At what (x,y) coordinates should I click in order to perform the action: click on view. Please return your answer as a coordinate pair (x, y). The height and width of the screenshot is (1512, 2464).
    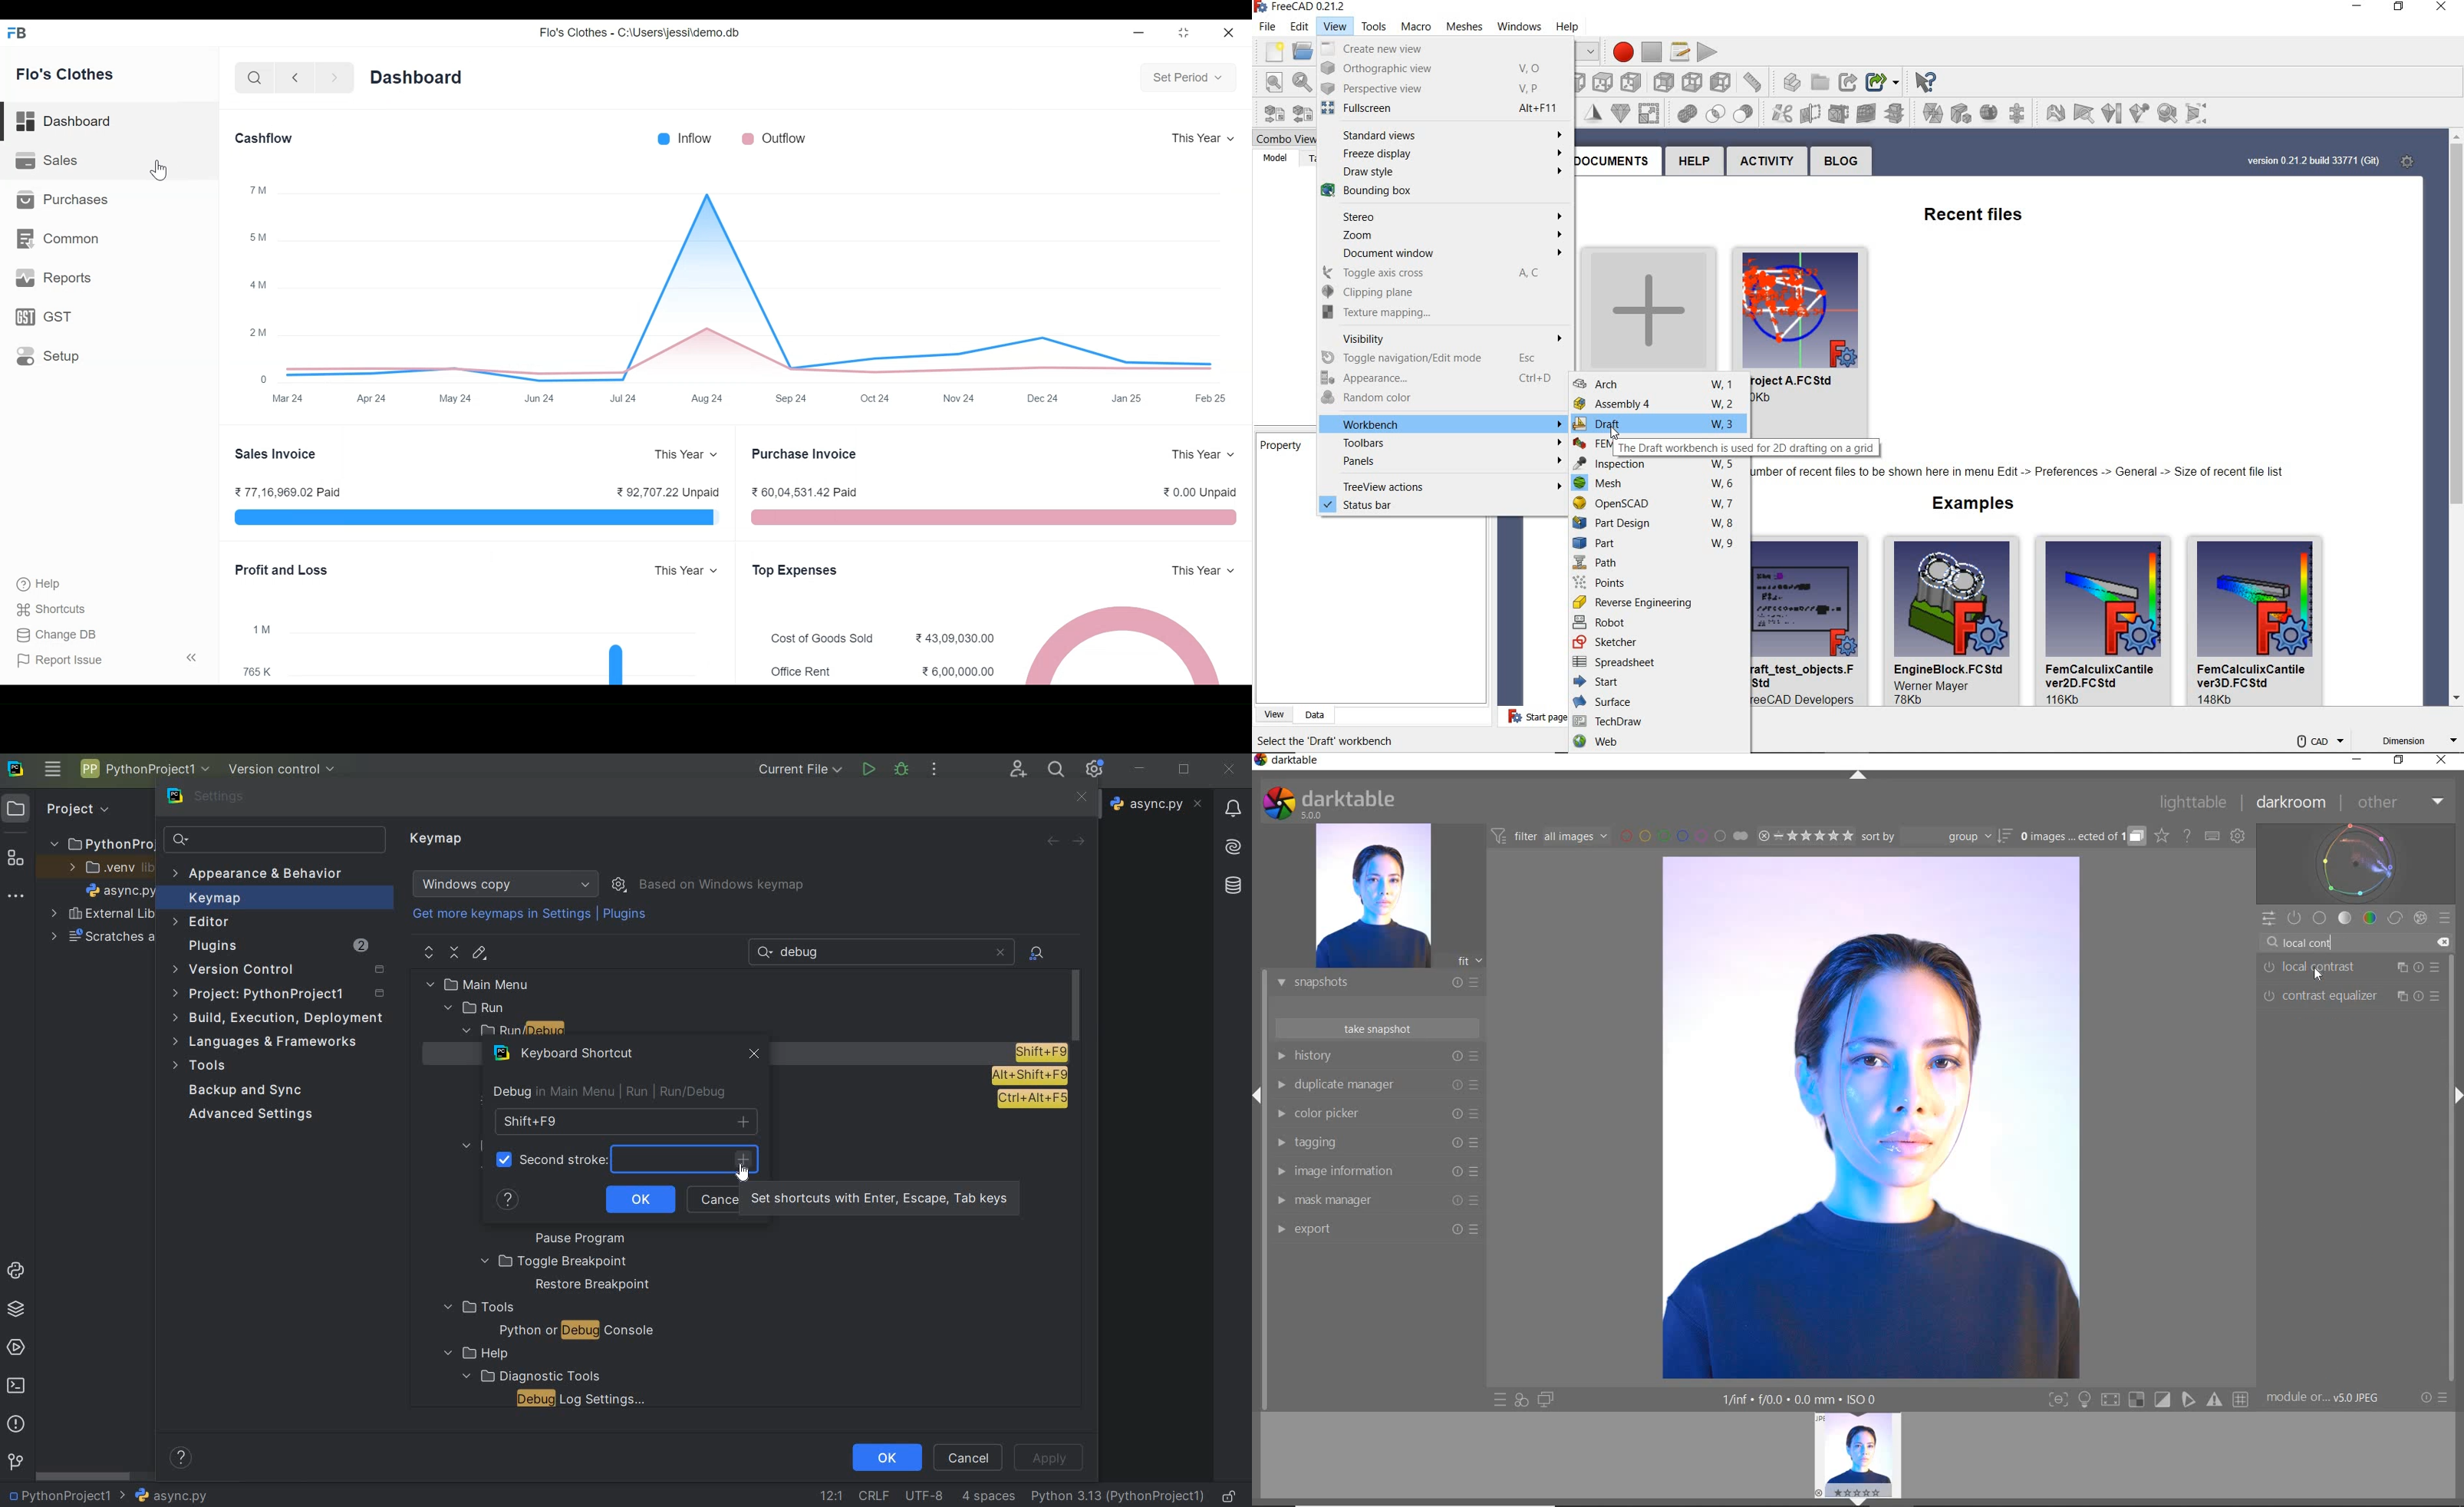
    Looking at the image, I should click on (1331, 25).